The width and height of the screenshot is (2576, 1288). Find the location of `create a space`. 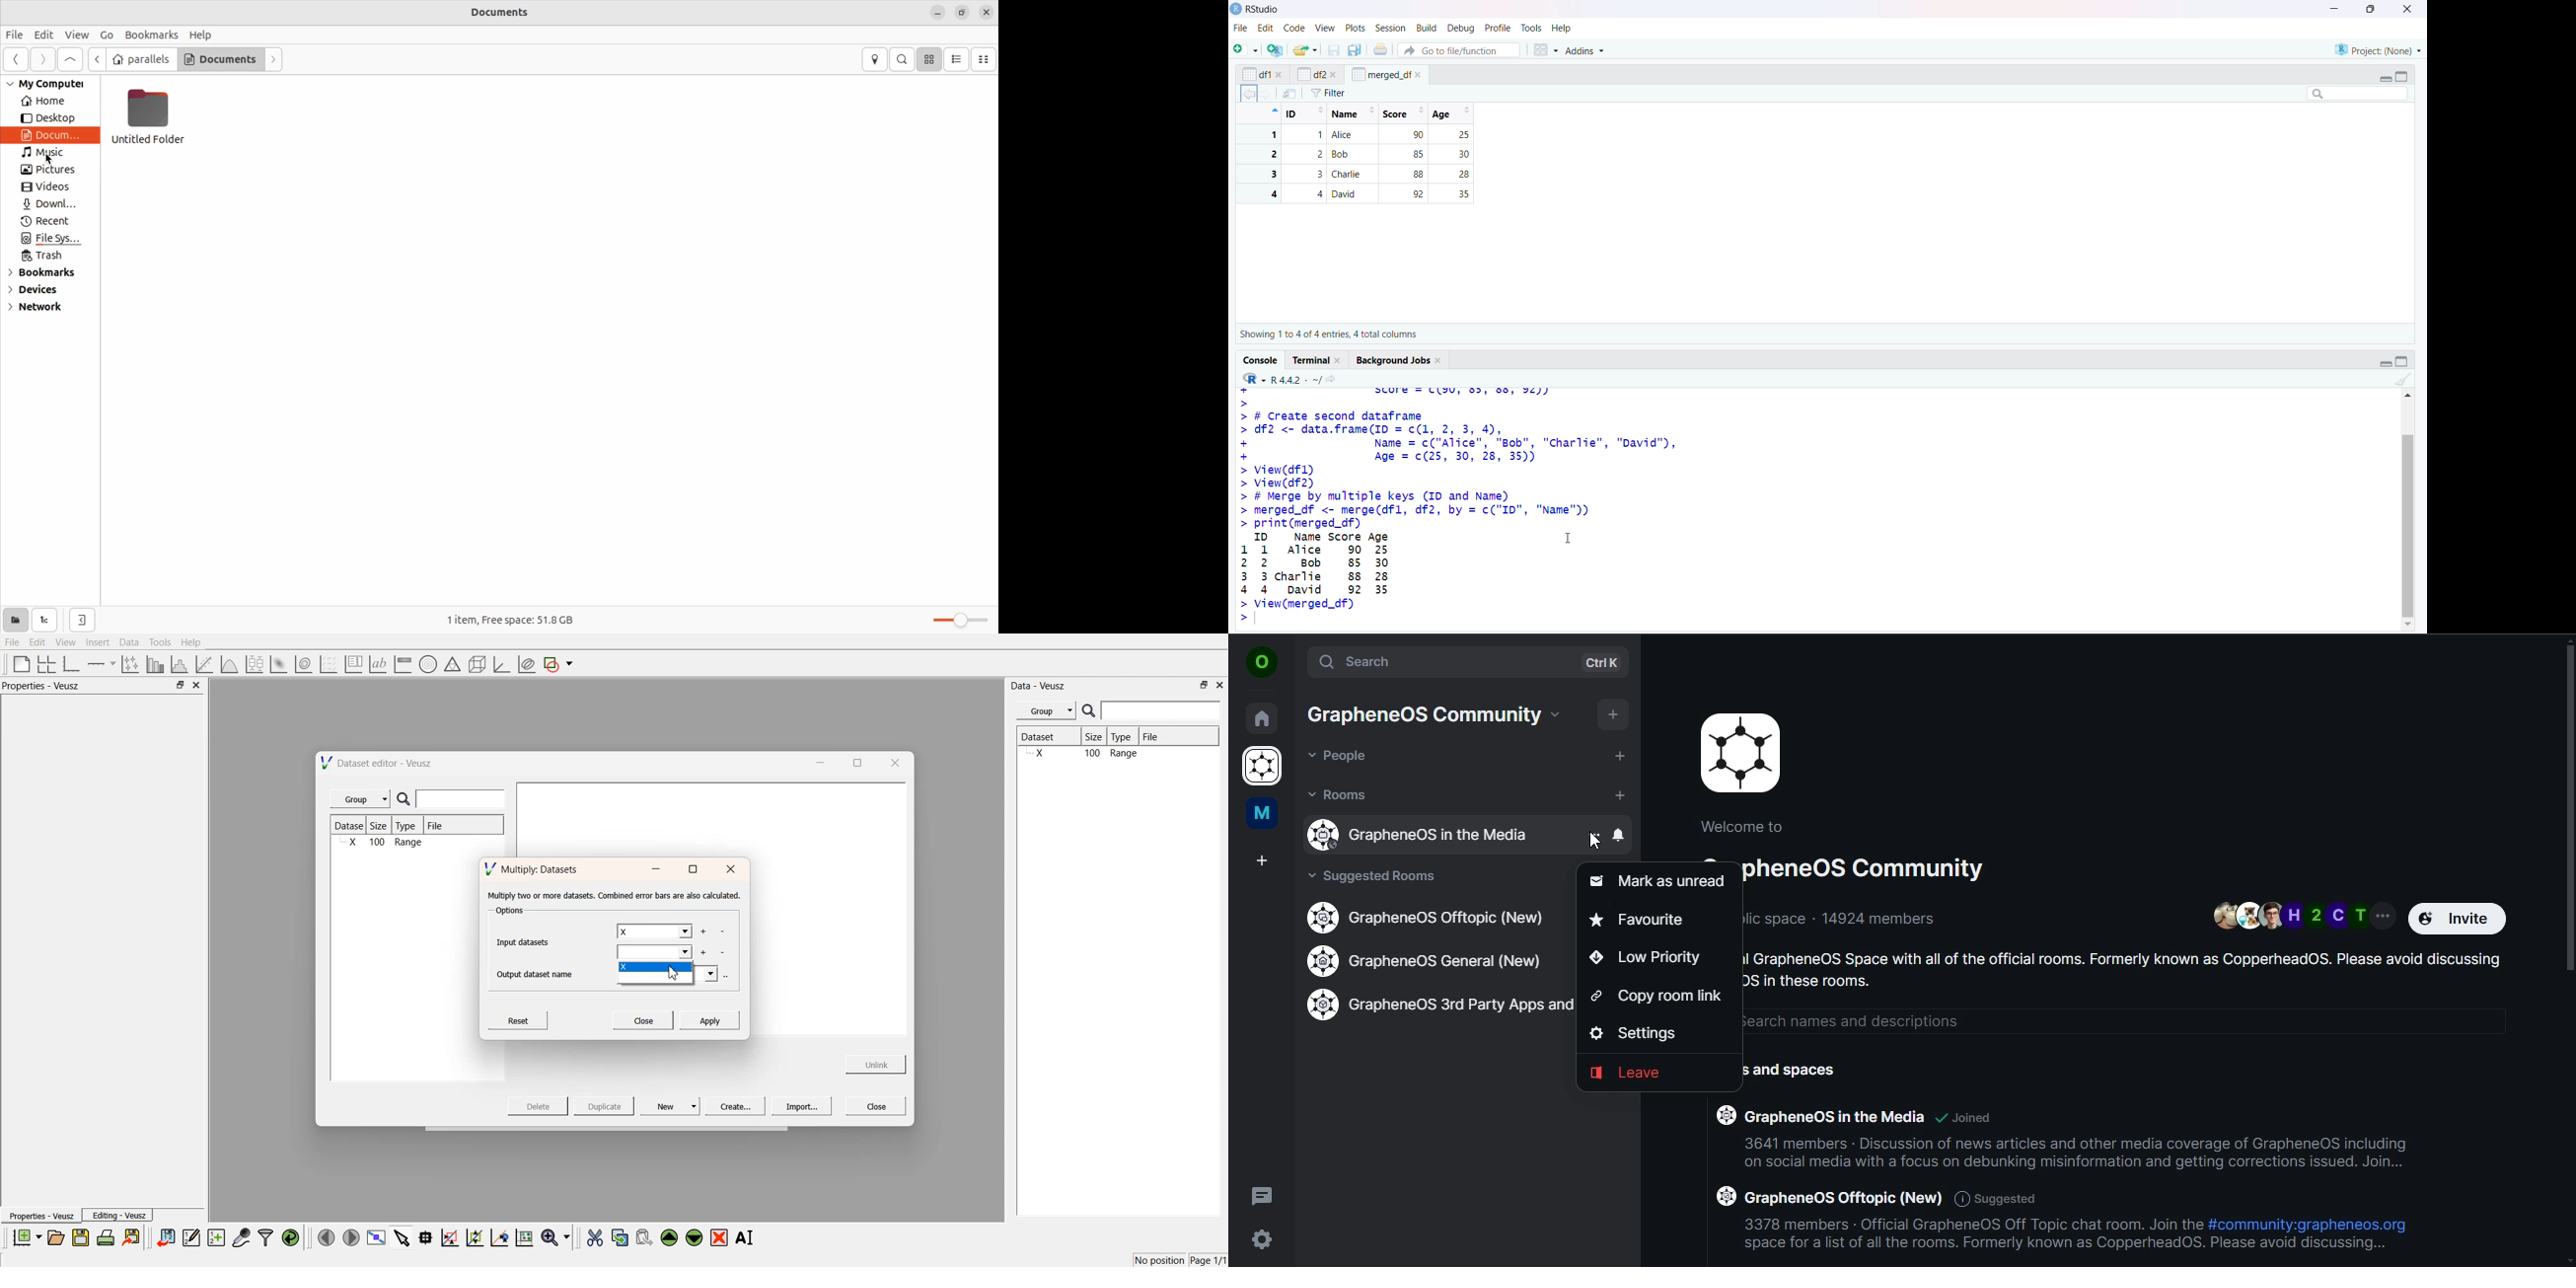

create a space is located at coordinates (1264, 861).